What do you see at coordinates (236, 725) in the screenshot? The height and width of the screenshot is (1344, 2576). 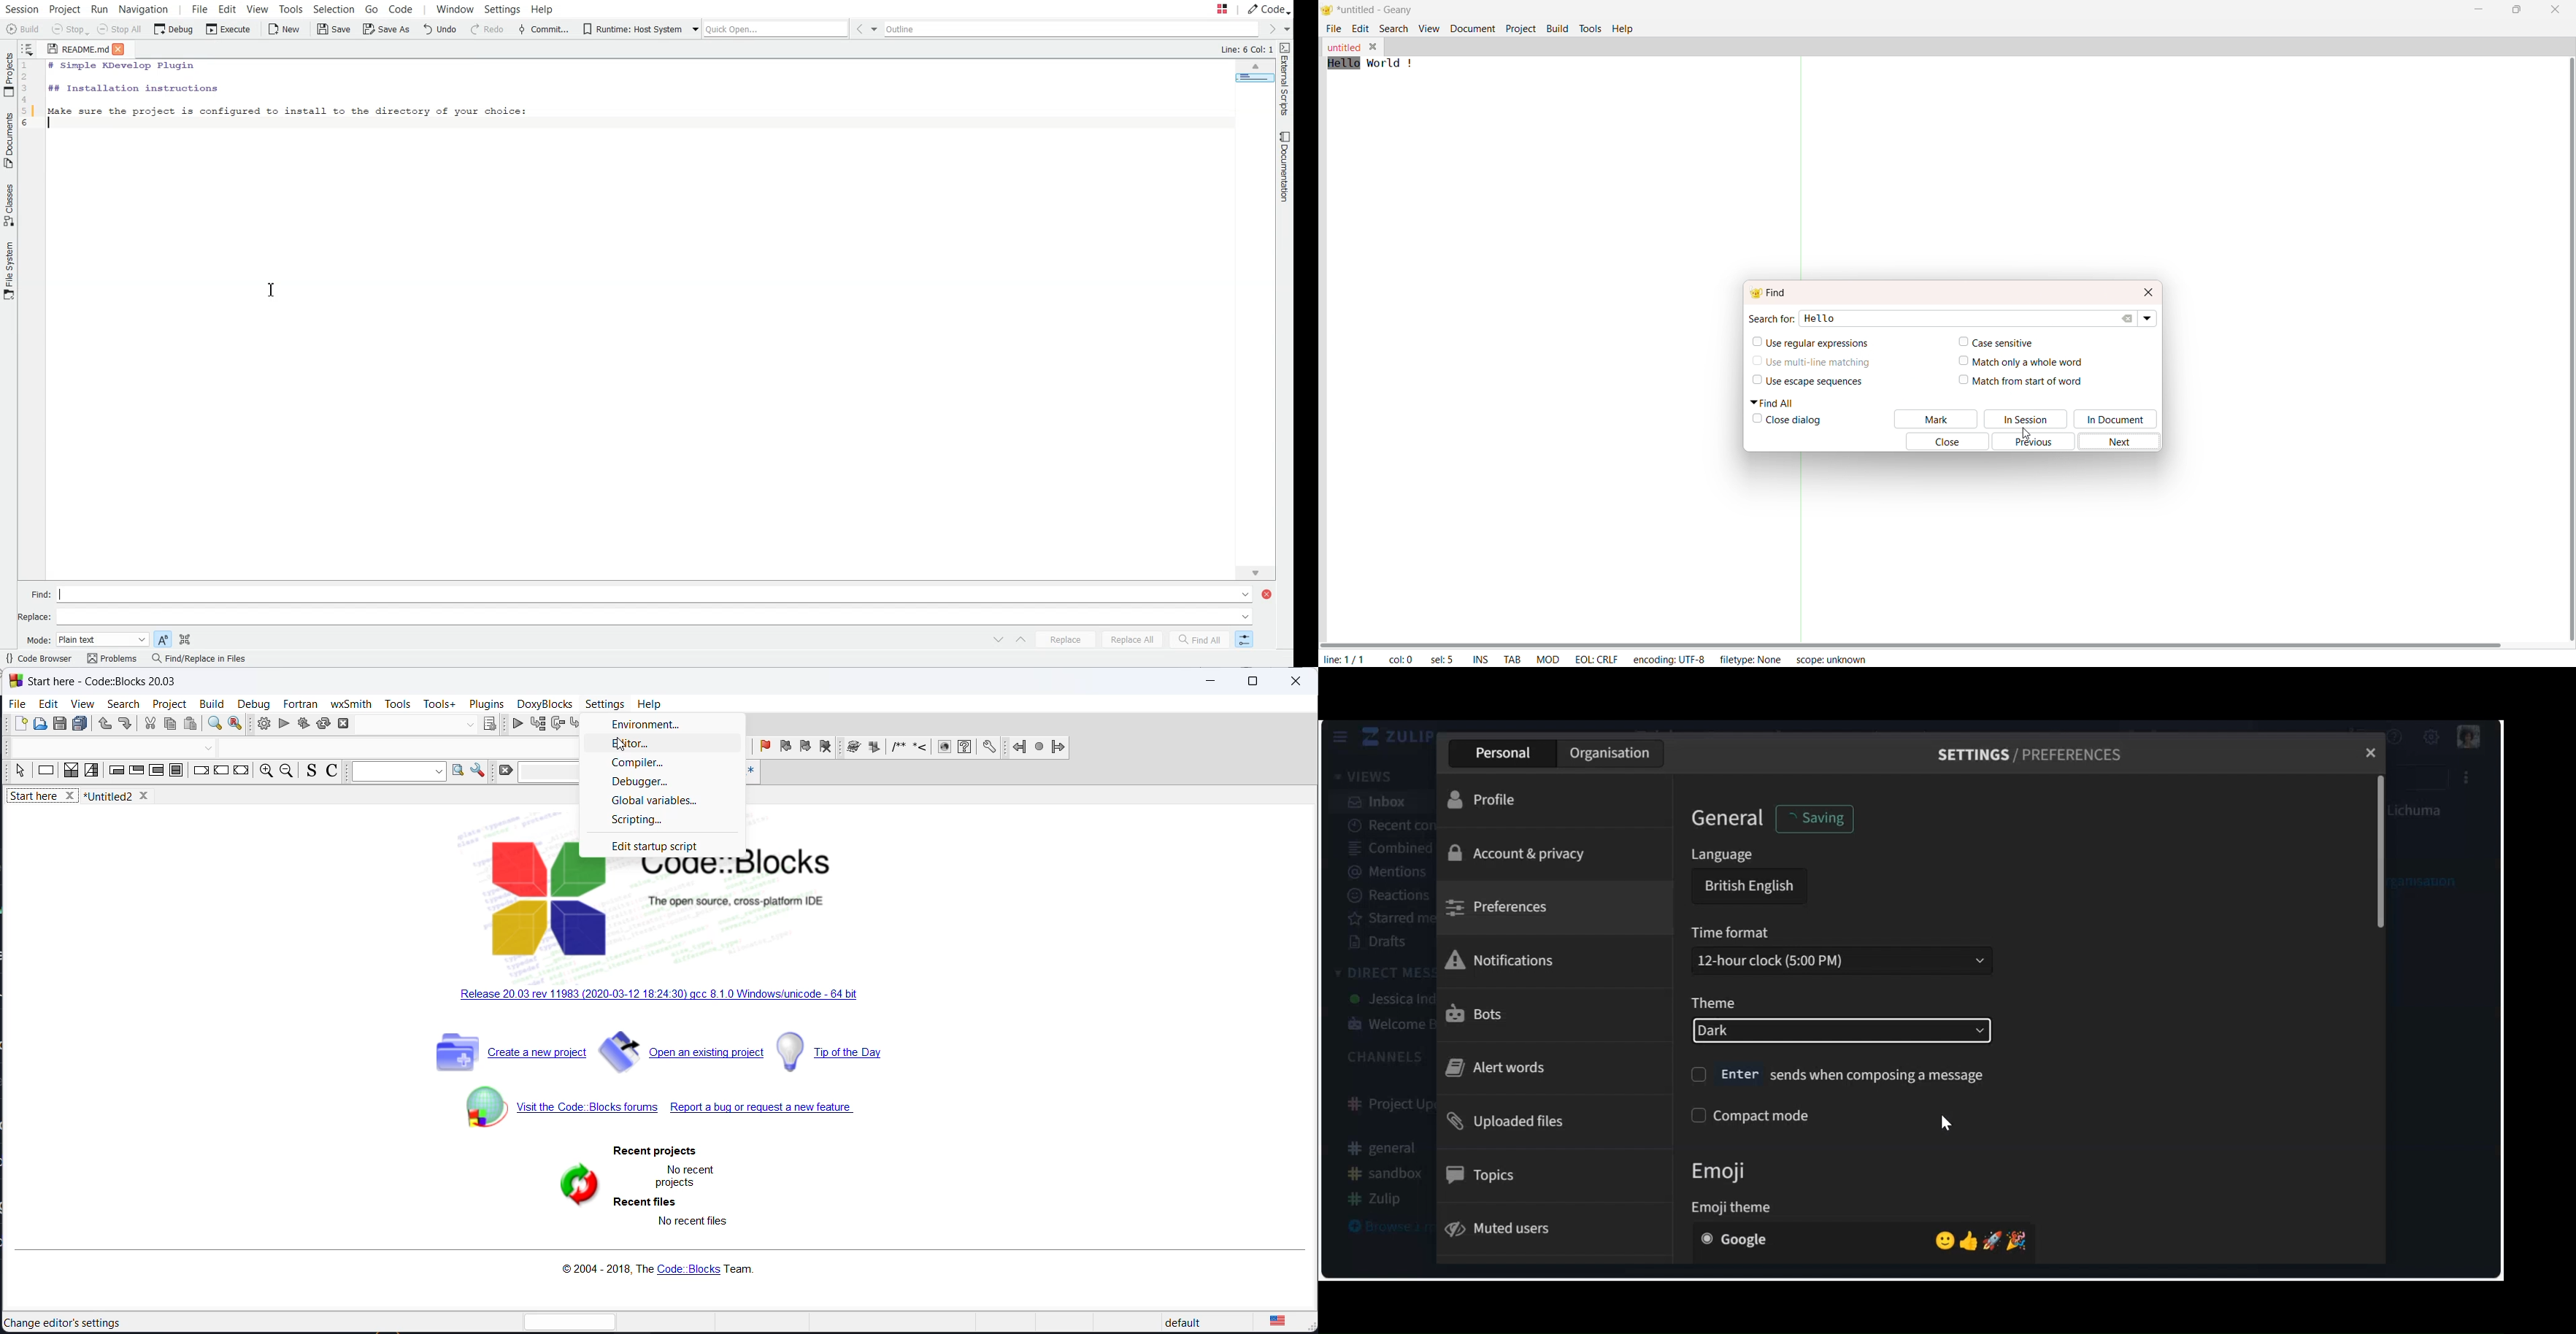 I see `replace` at bounding box center [236, 725].